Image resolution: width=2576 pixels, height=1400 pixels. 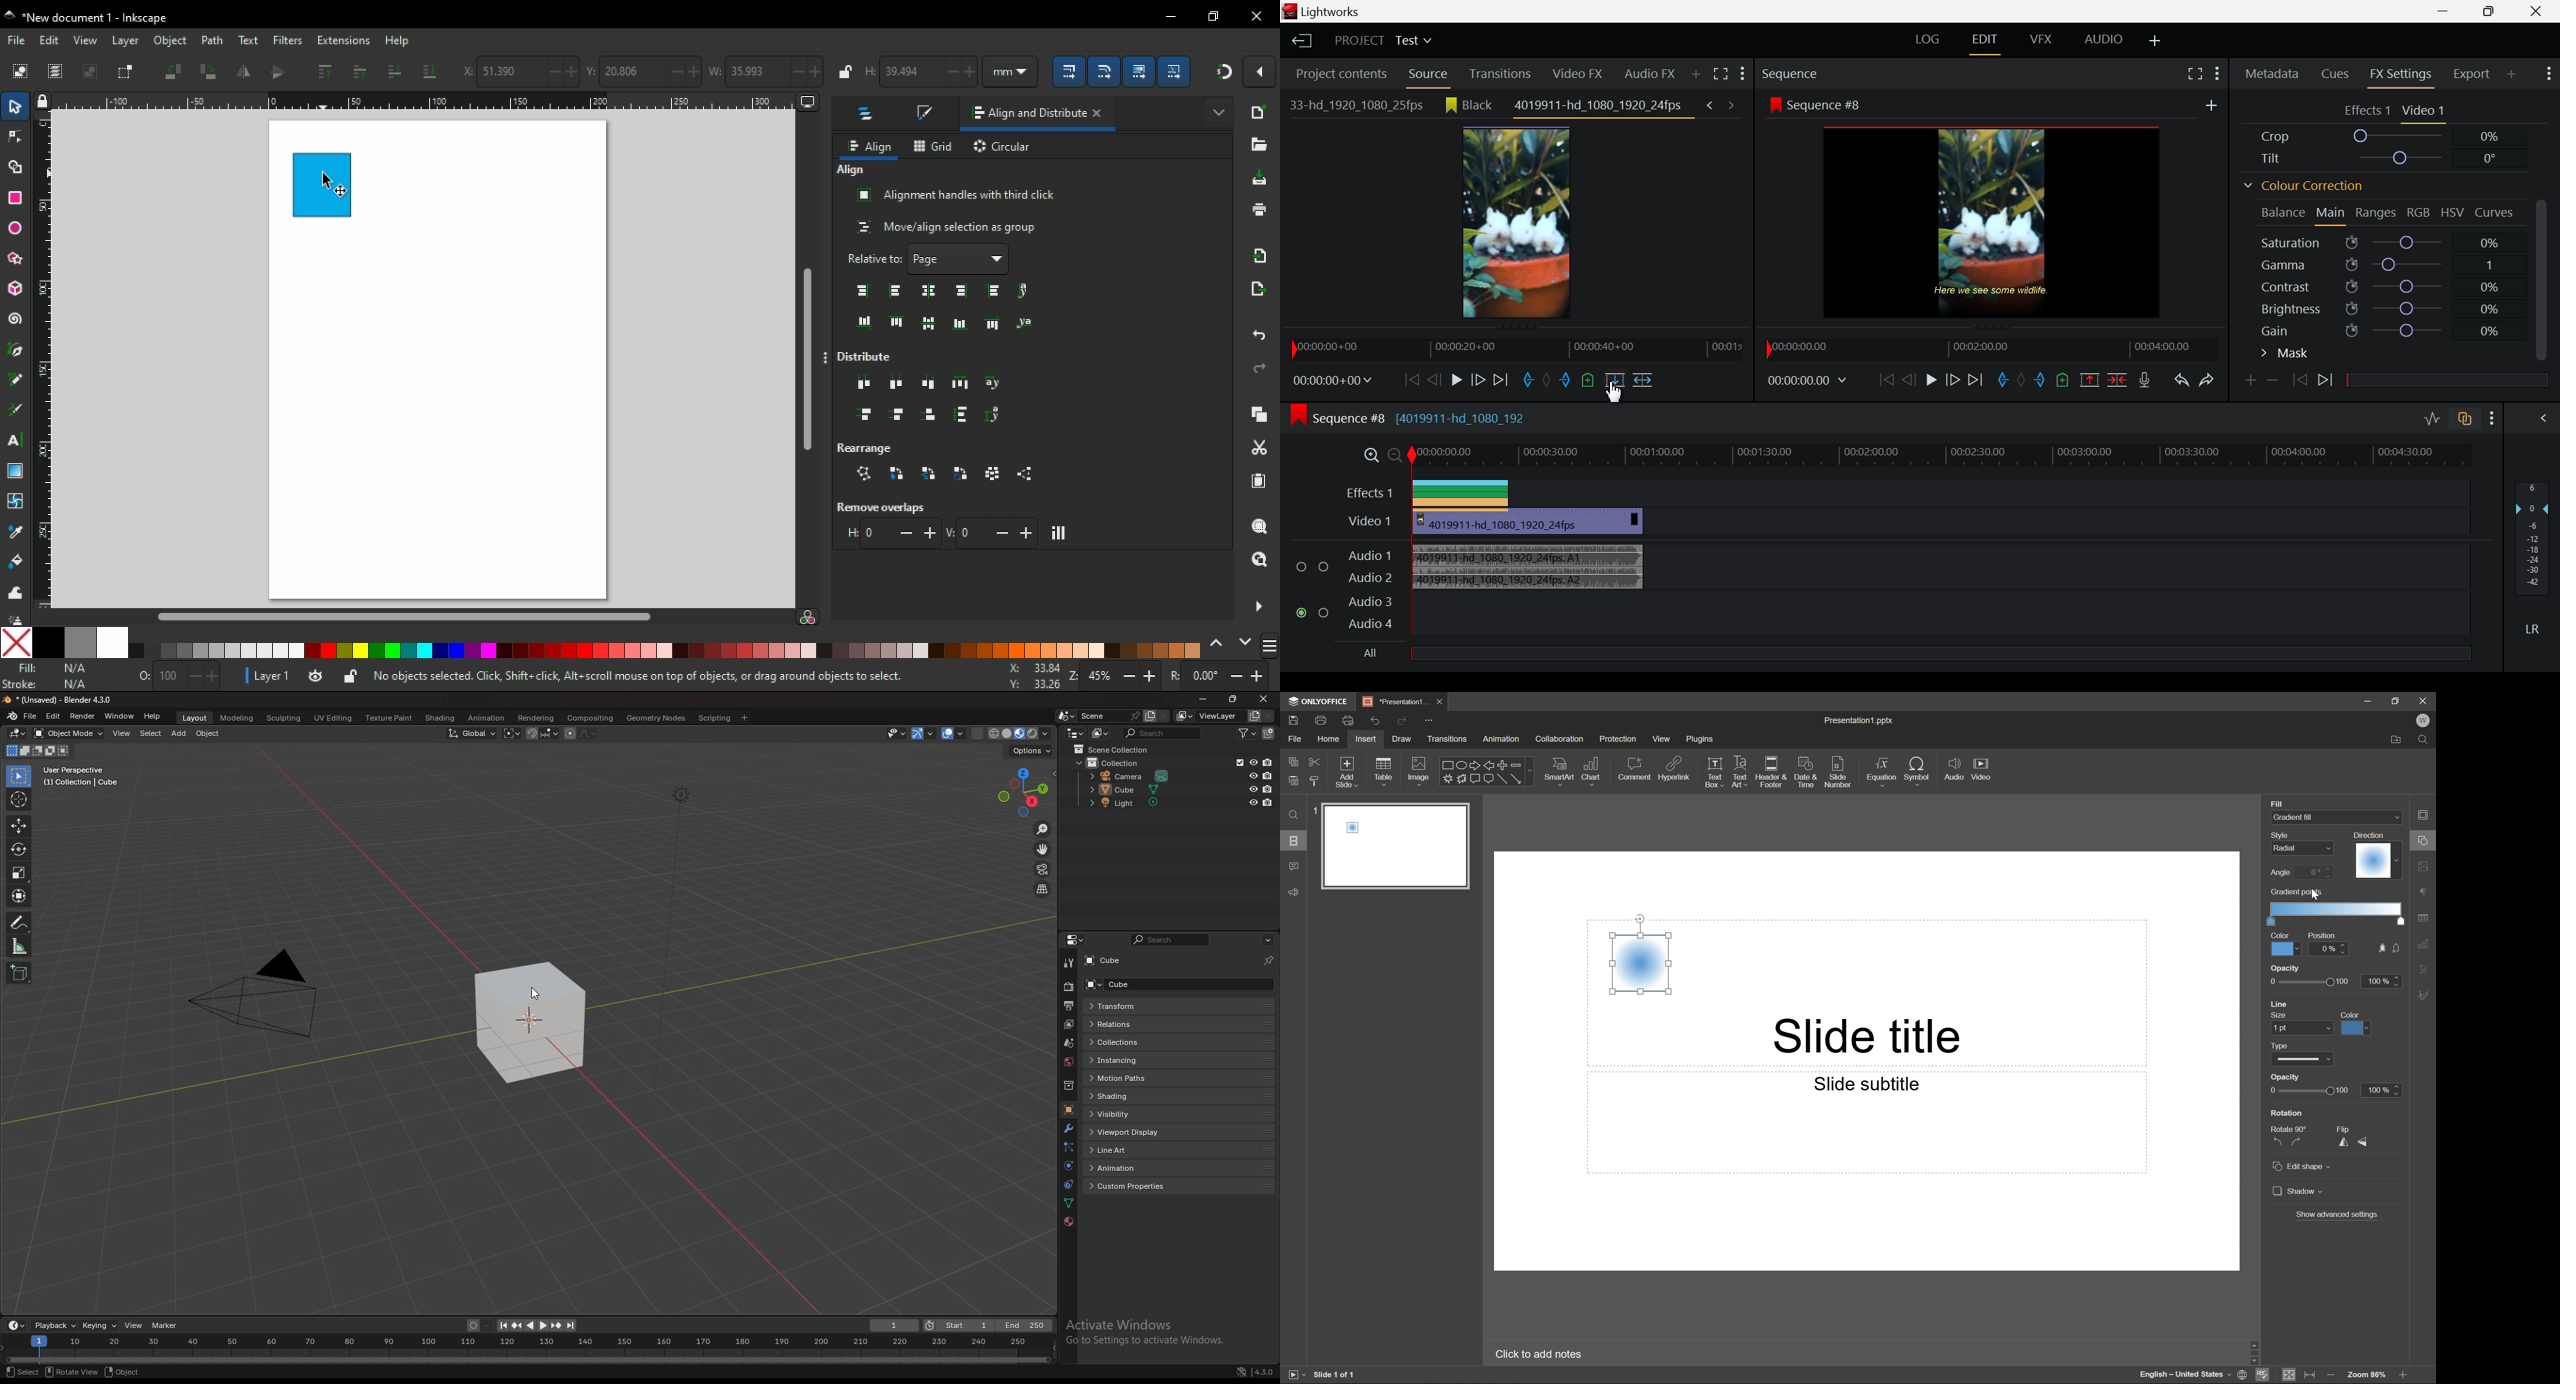 What do you see at coordinates (2311, 1374) in the screenshot?
I see `Fit to width` at bounding box center [2311, 1374].